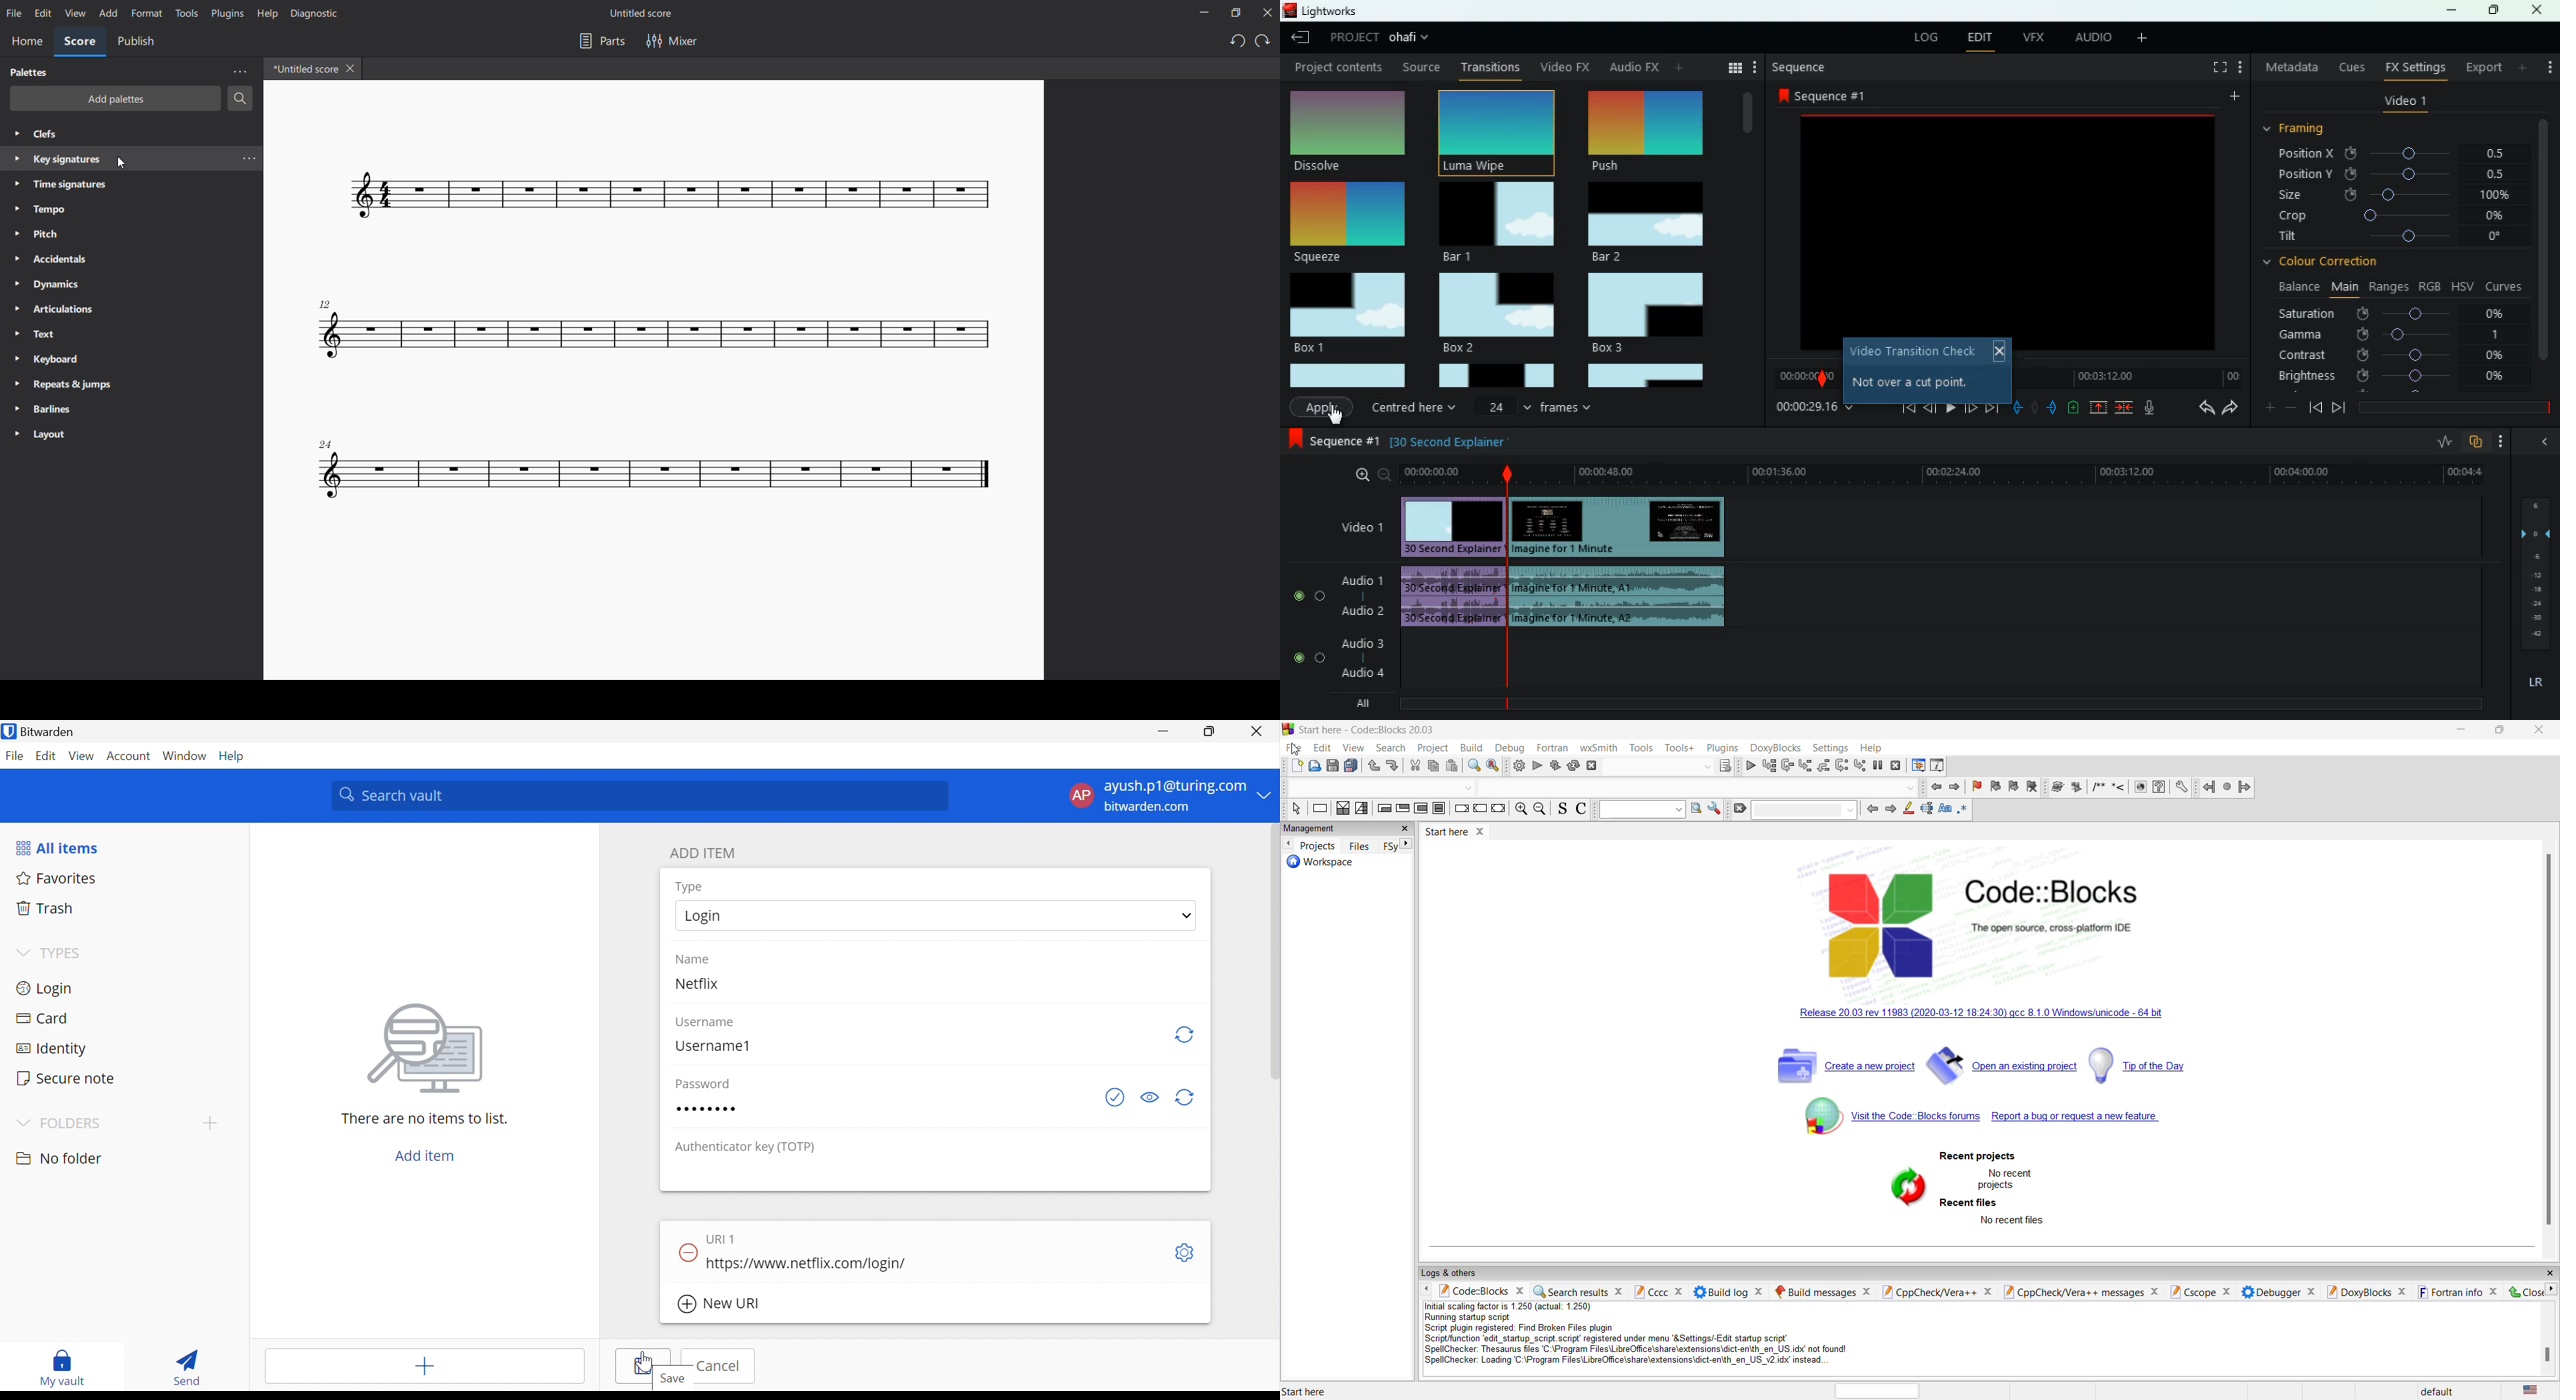 The image size is (2576, 1400). I want to click on undo, so click(1373, 767).